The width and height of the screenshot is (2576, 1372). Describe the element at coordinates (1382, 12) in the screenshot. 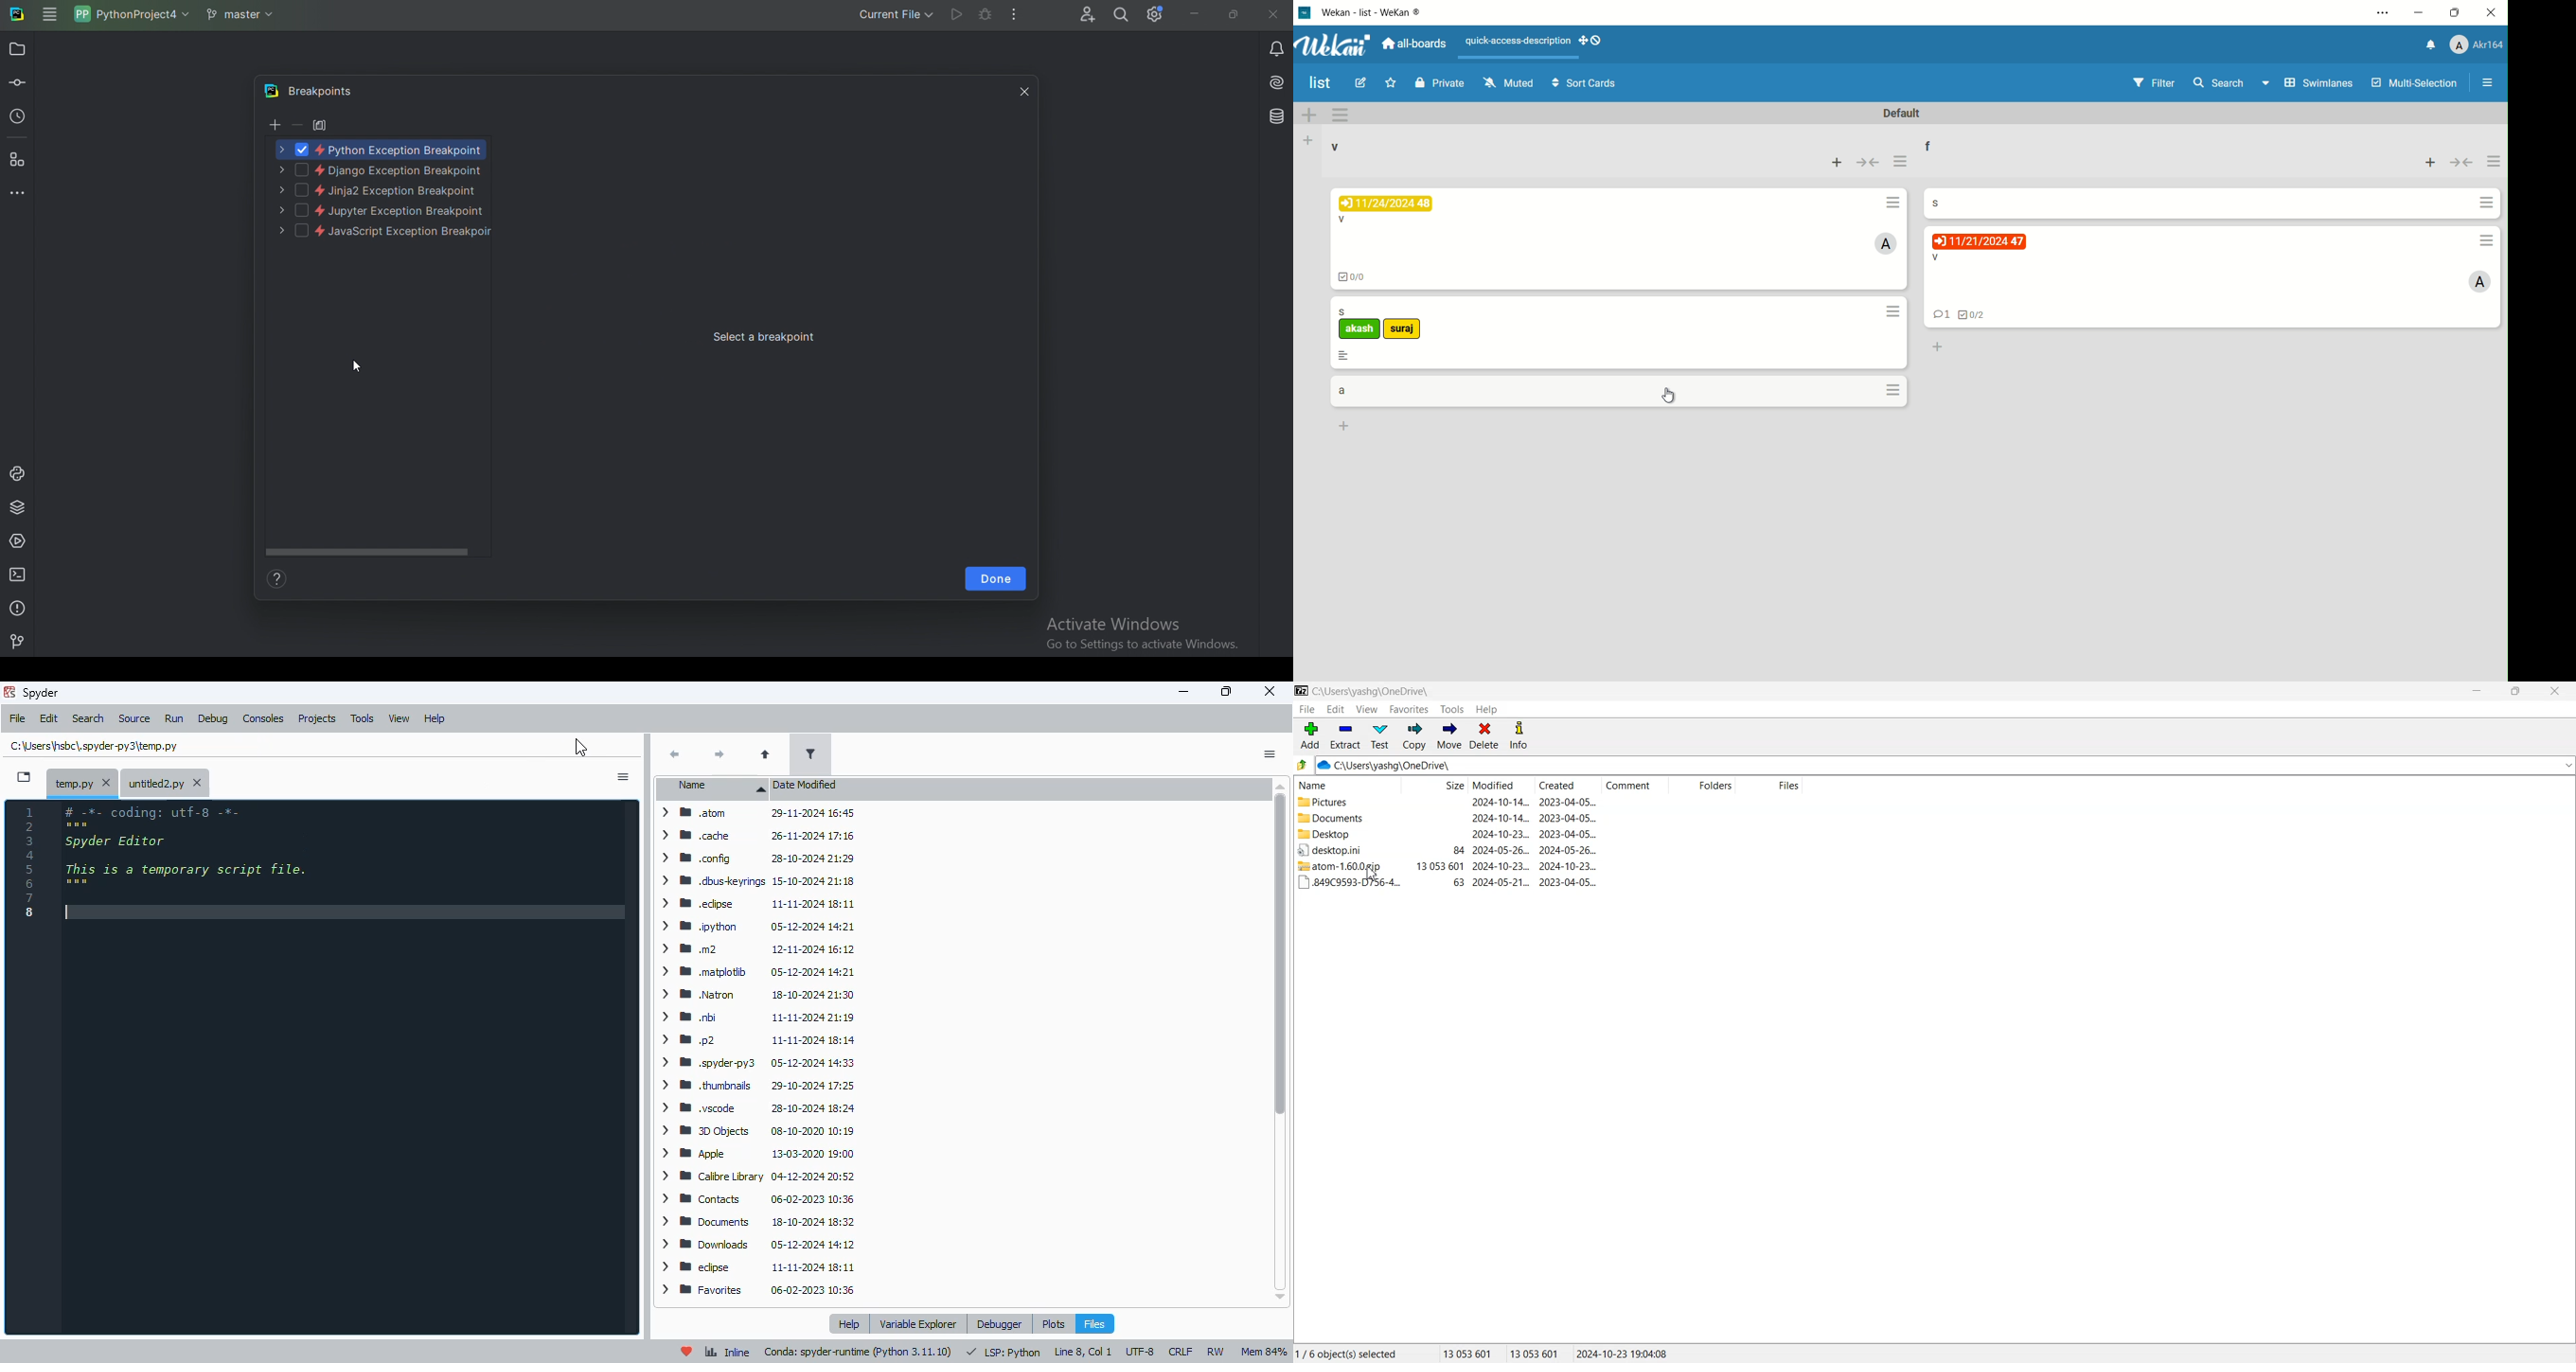

I see `app name` at that location.